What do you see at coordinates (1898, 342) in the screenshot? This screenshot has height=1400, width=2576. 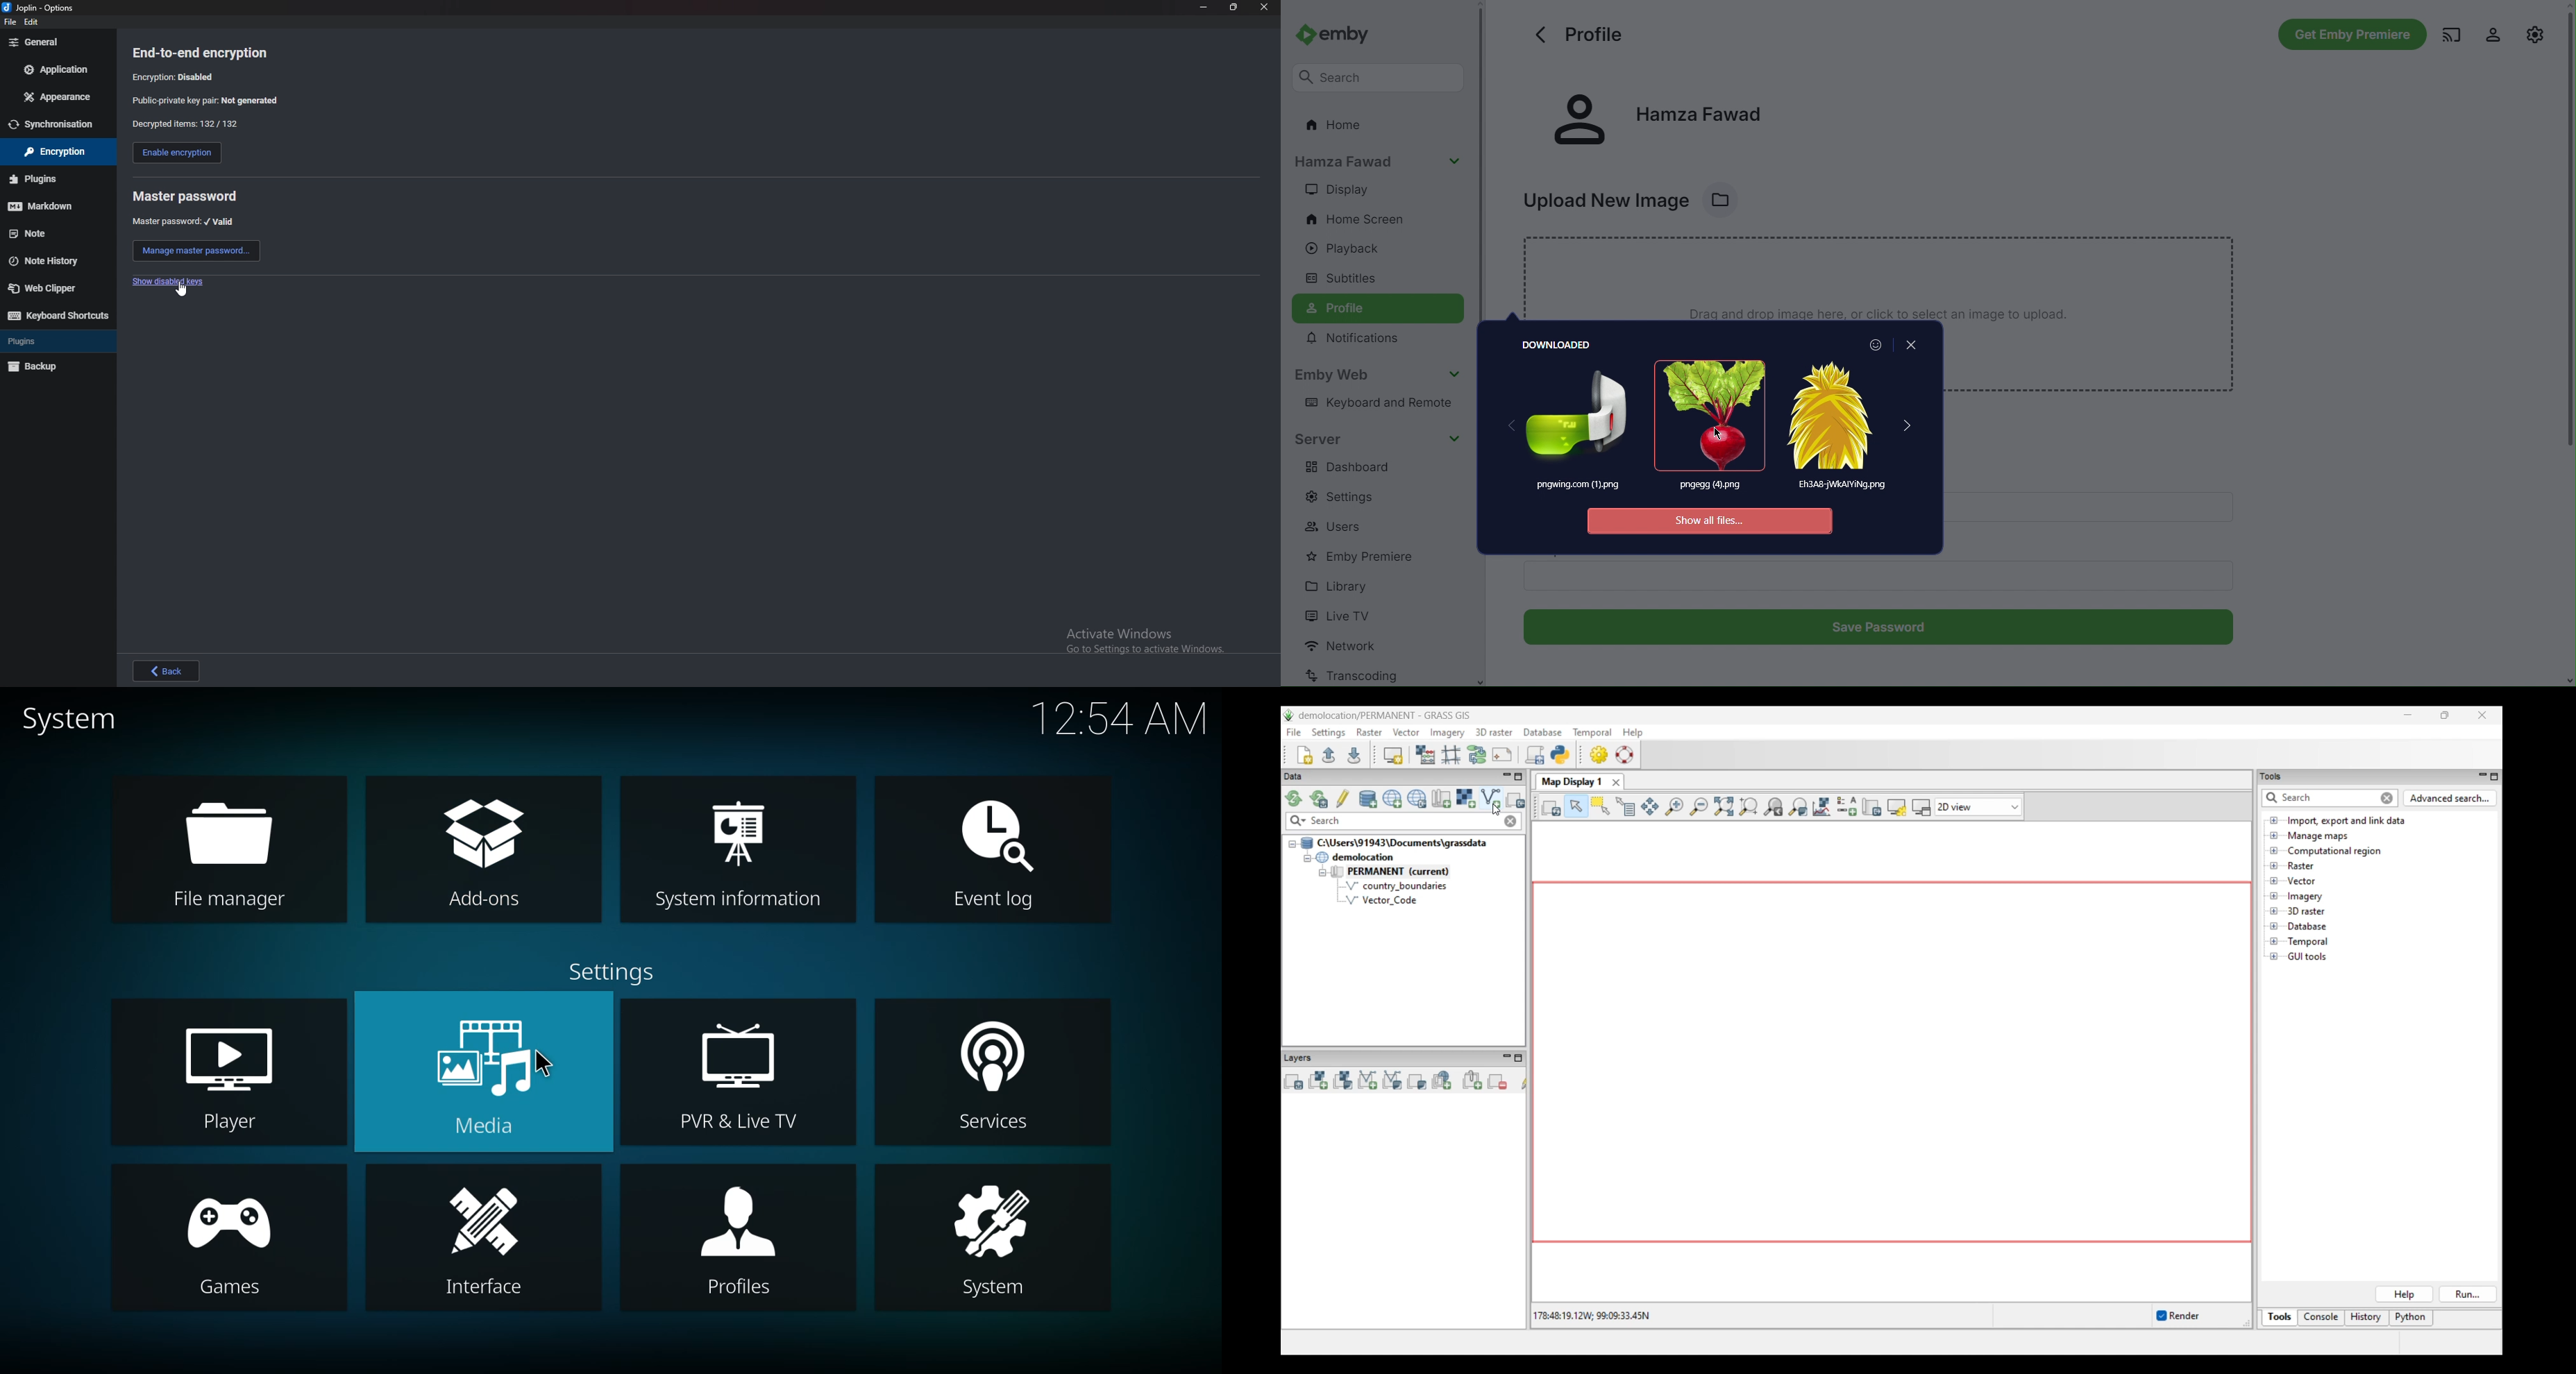 I see `Close` at bounding box center [1898, 342].